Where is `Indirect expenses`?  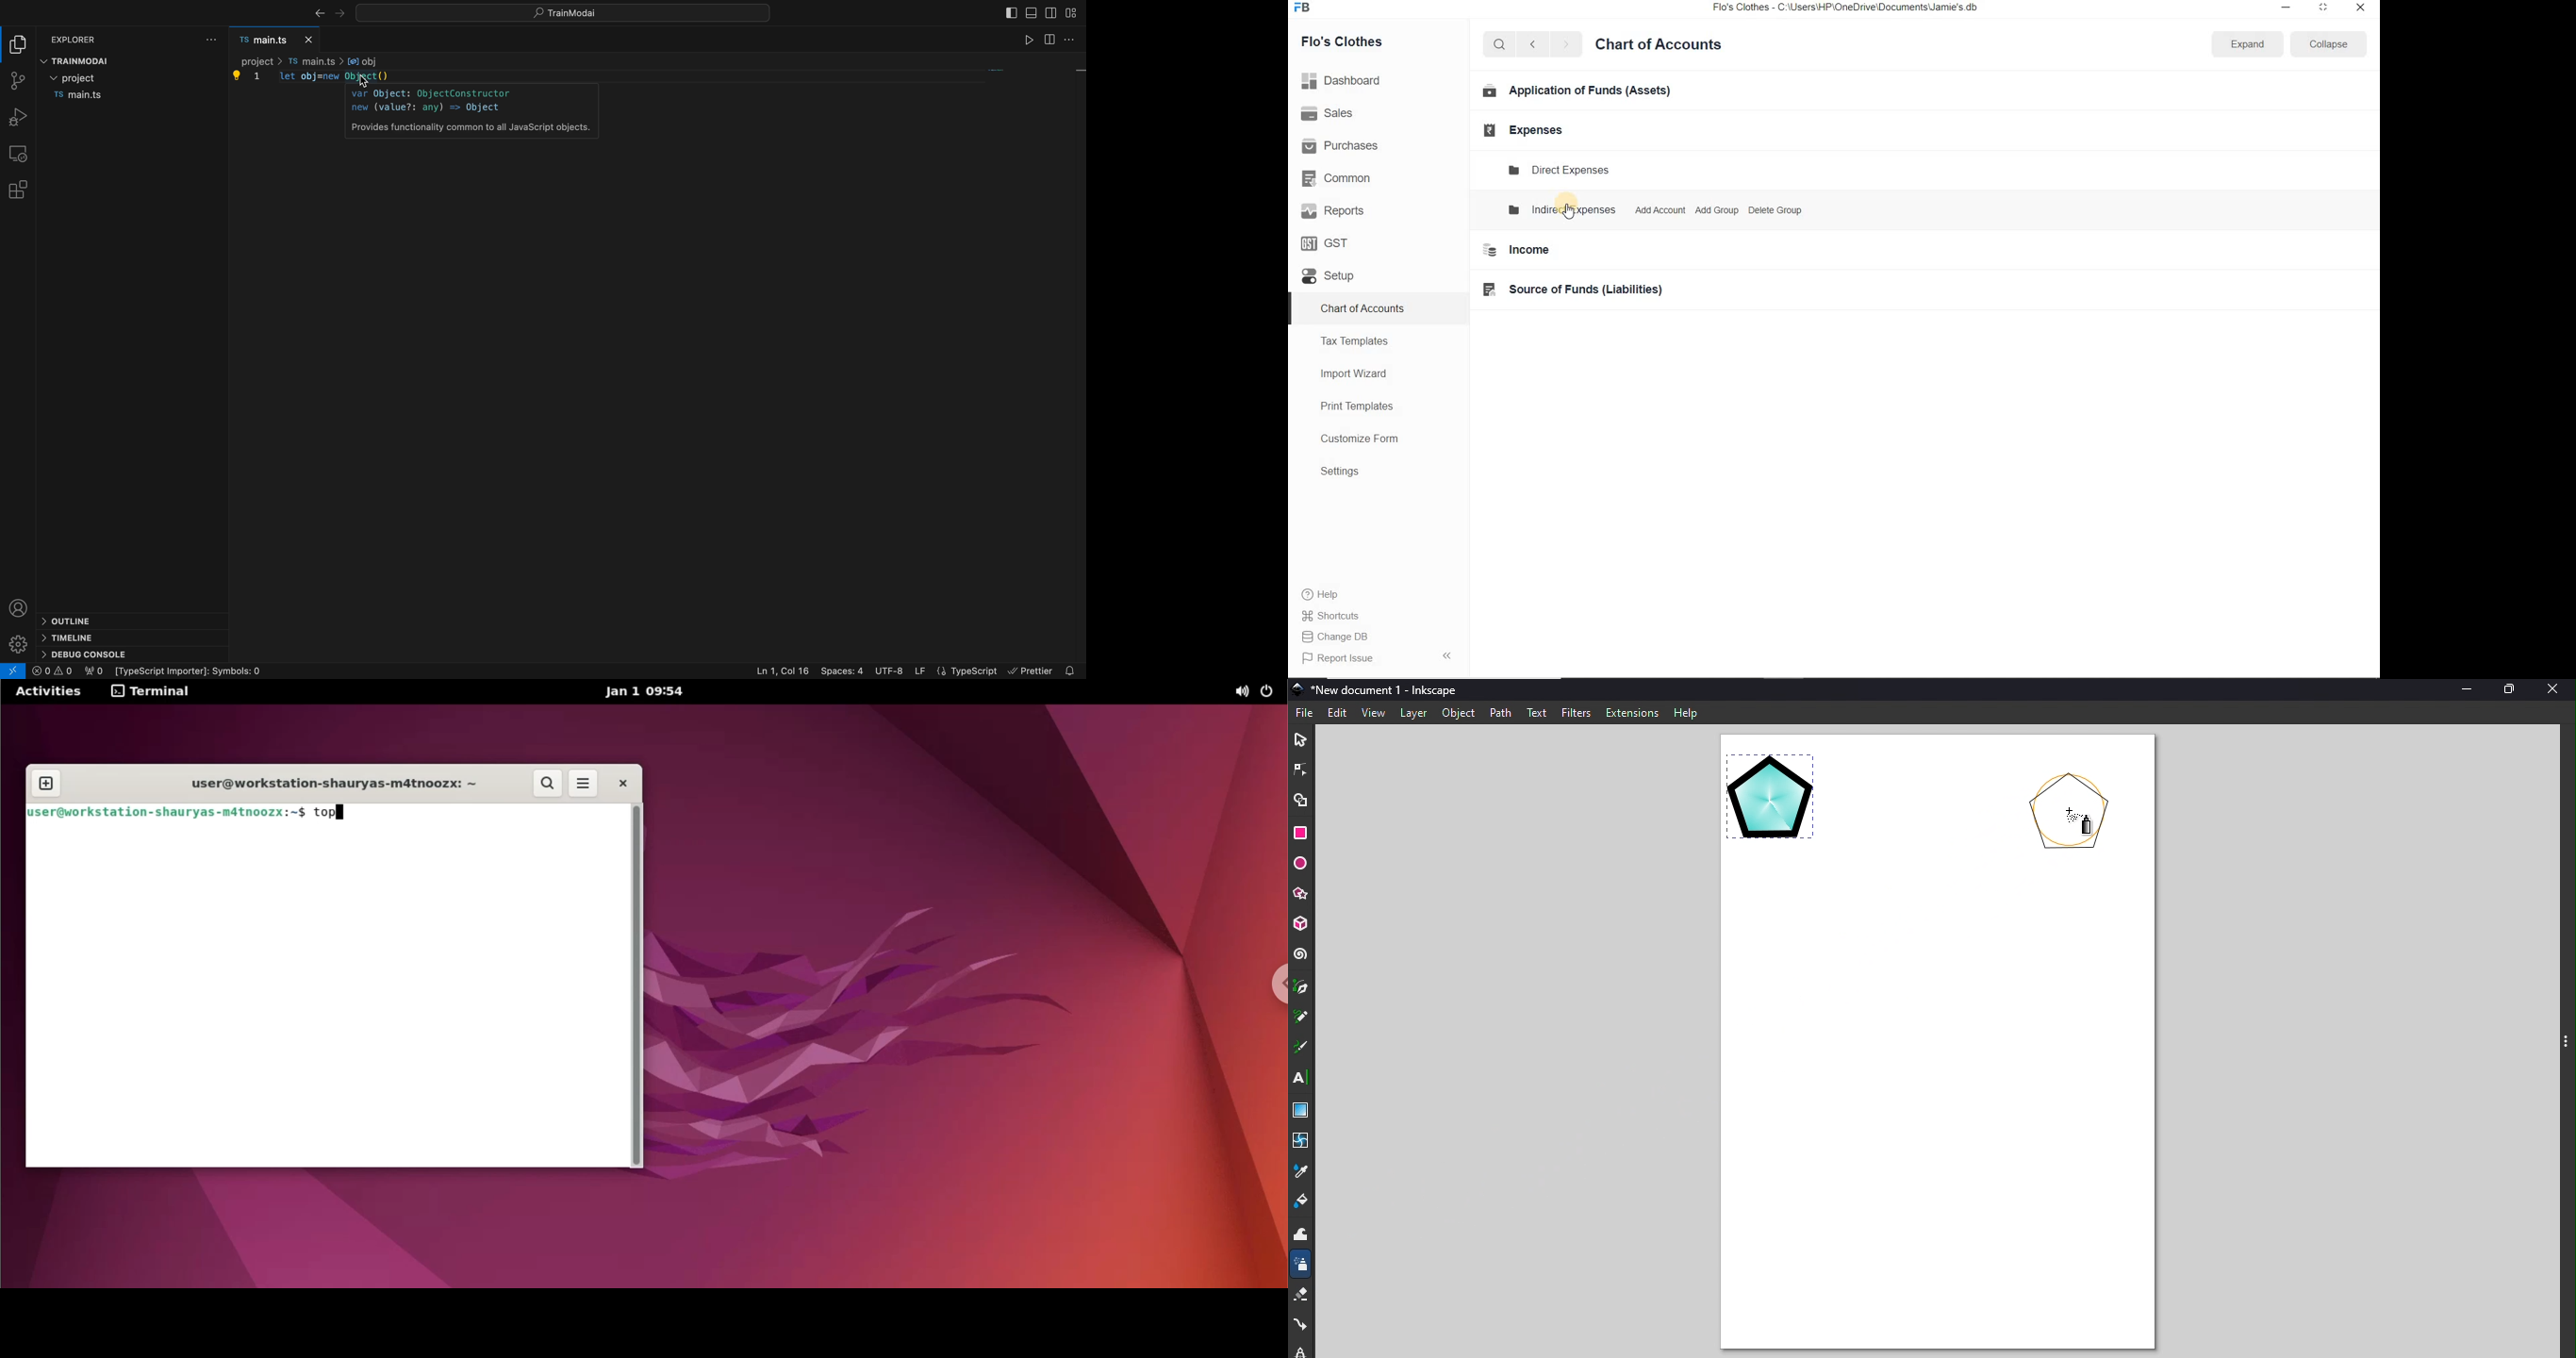
Indirect expenses is located at coordinates (1564, 209).